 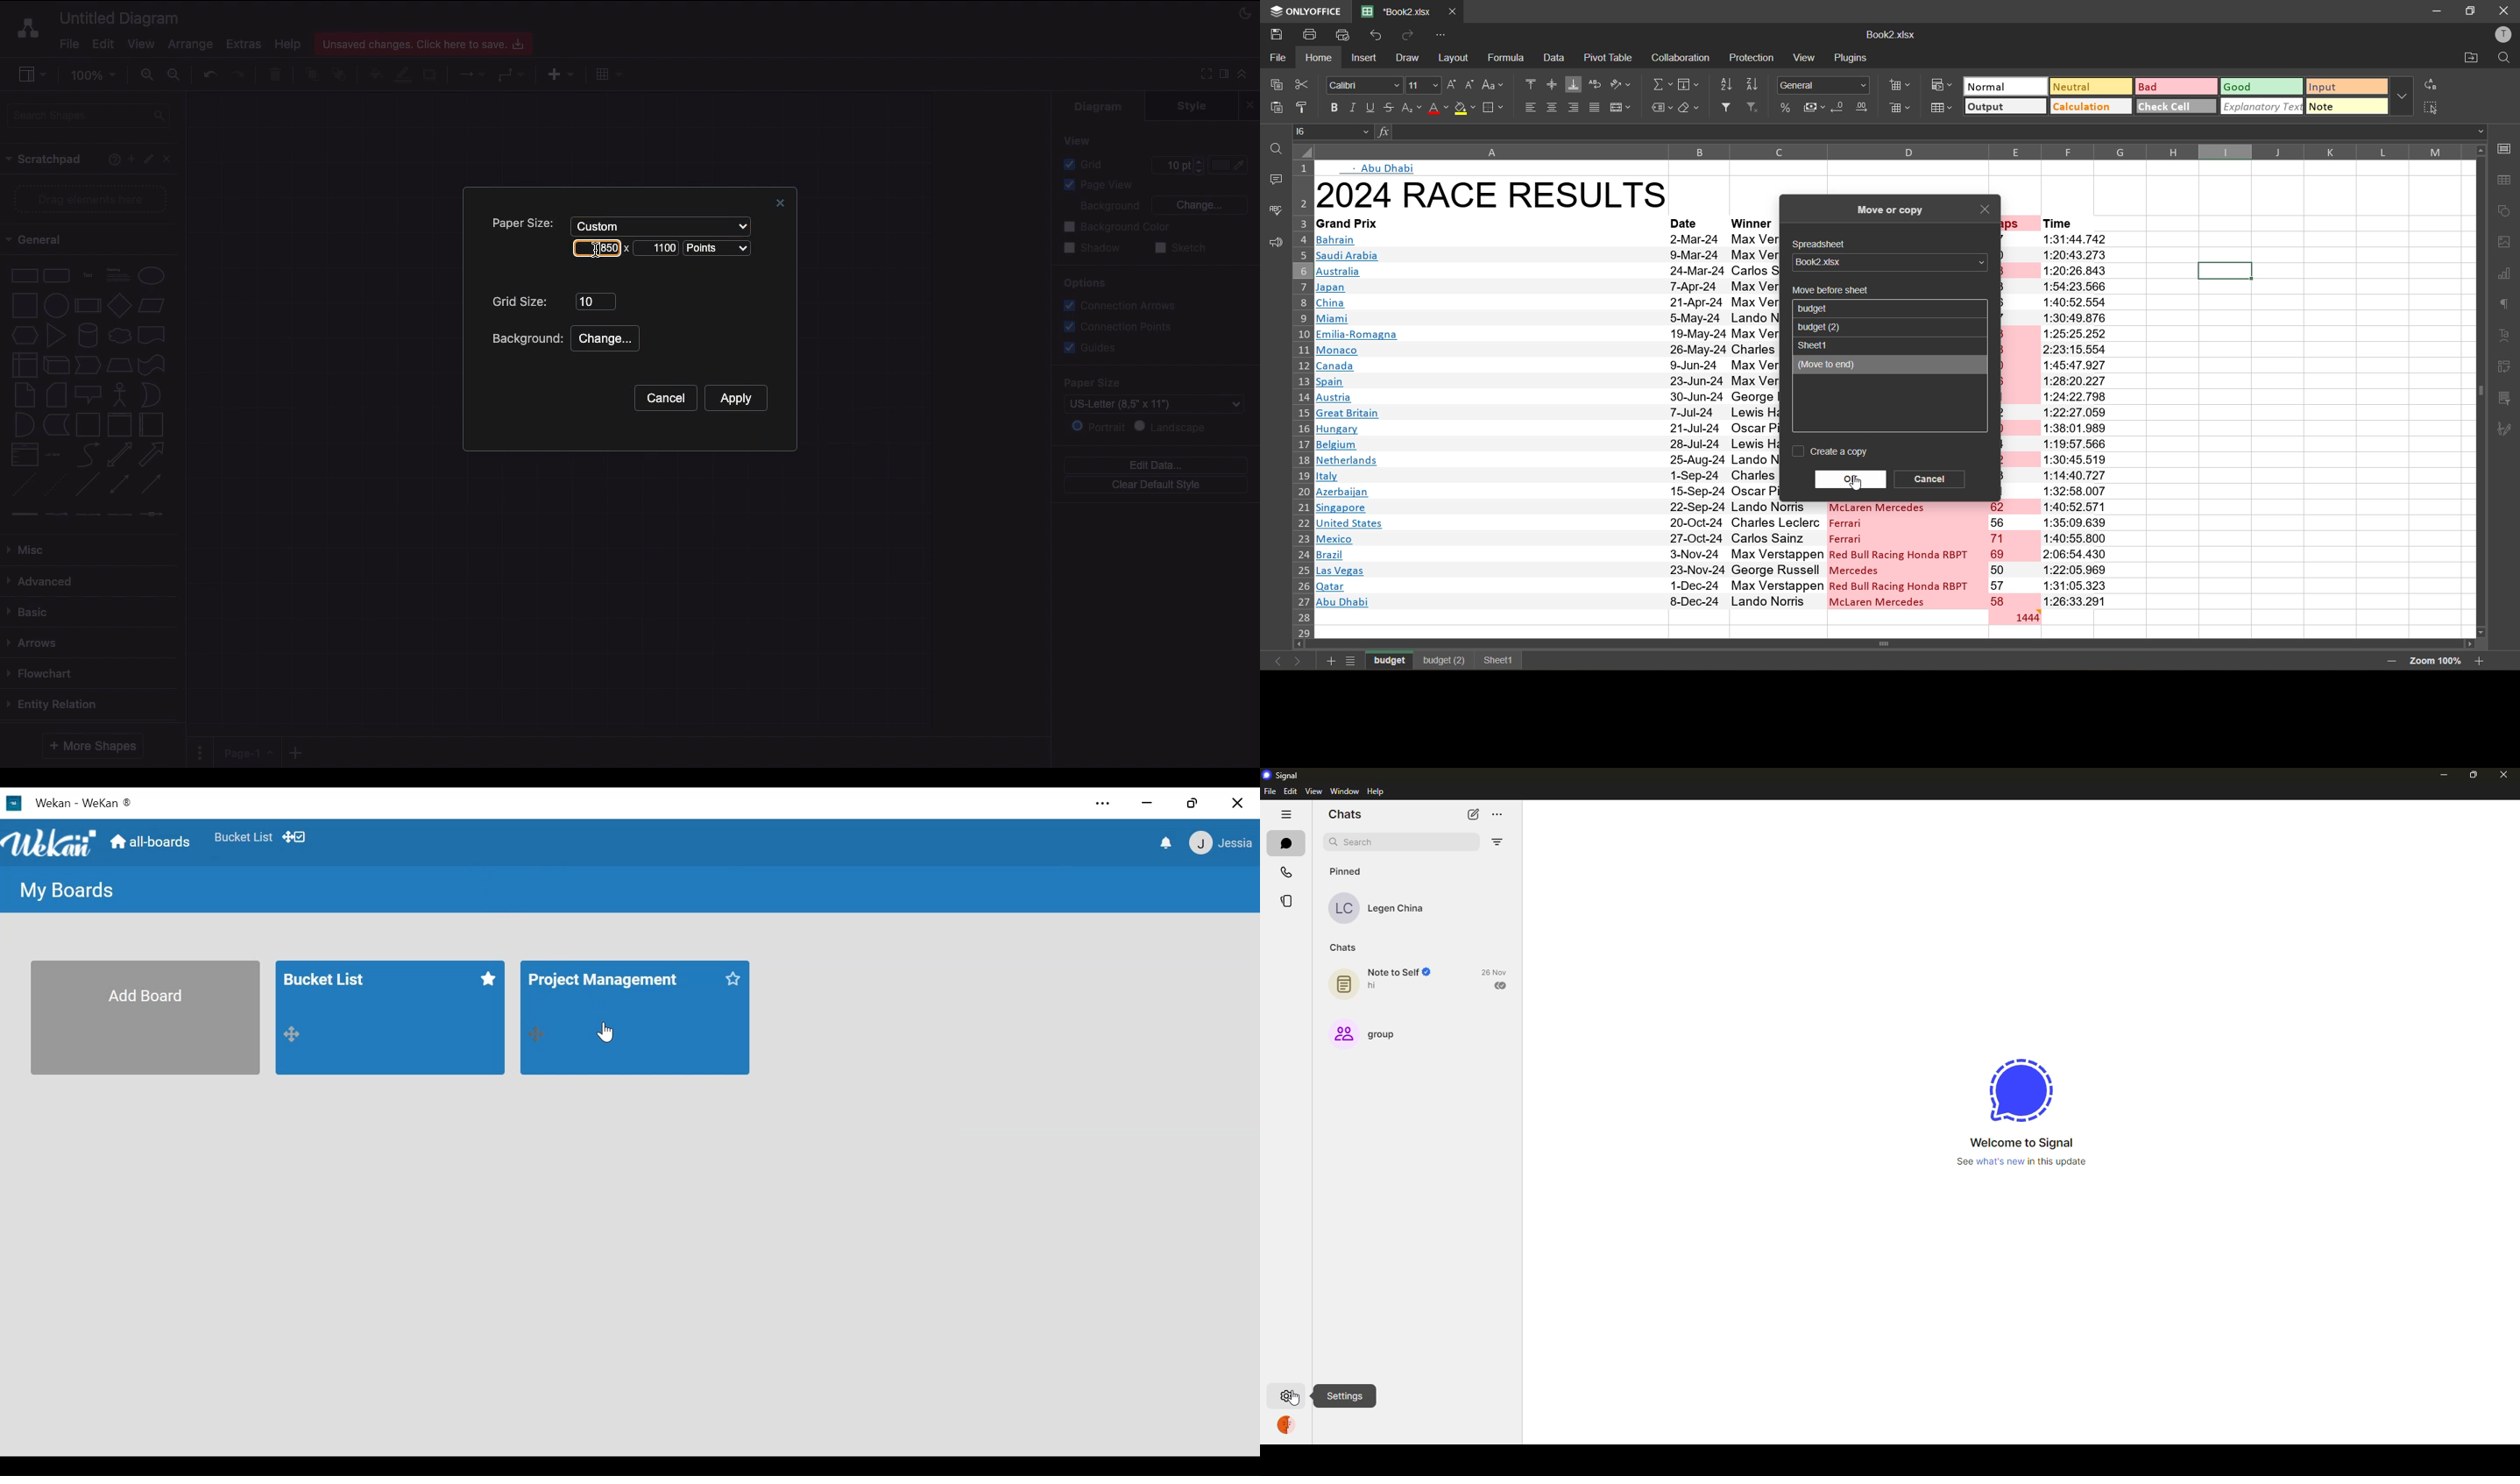 I want to click on Cursor, so click(x=598, y=250).